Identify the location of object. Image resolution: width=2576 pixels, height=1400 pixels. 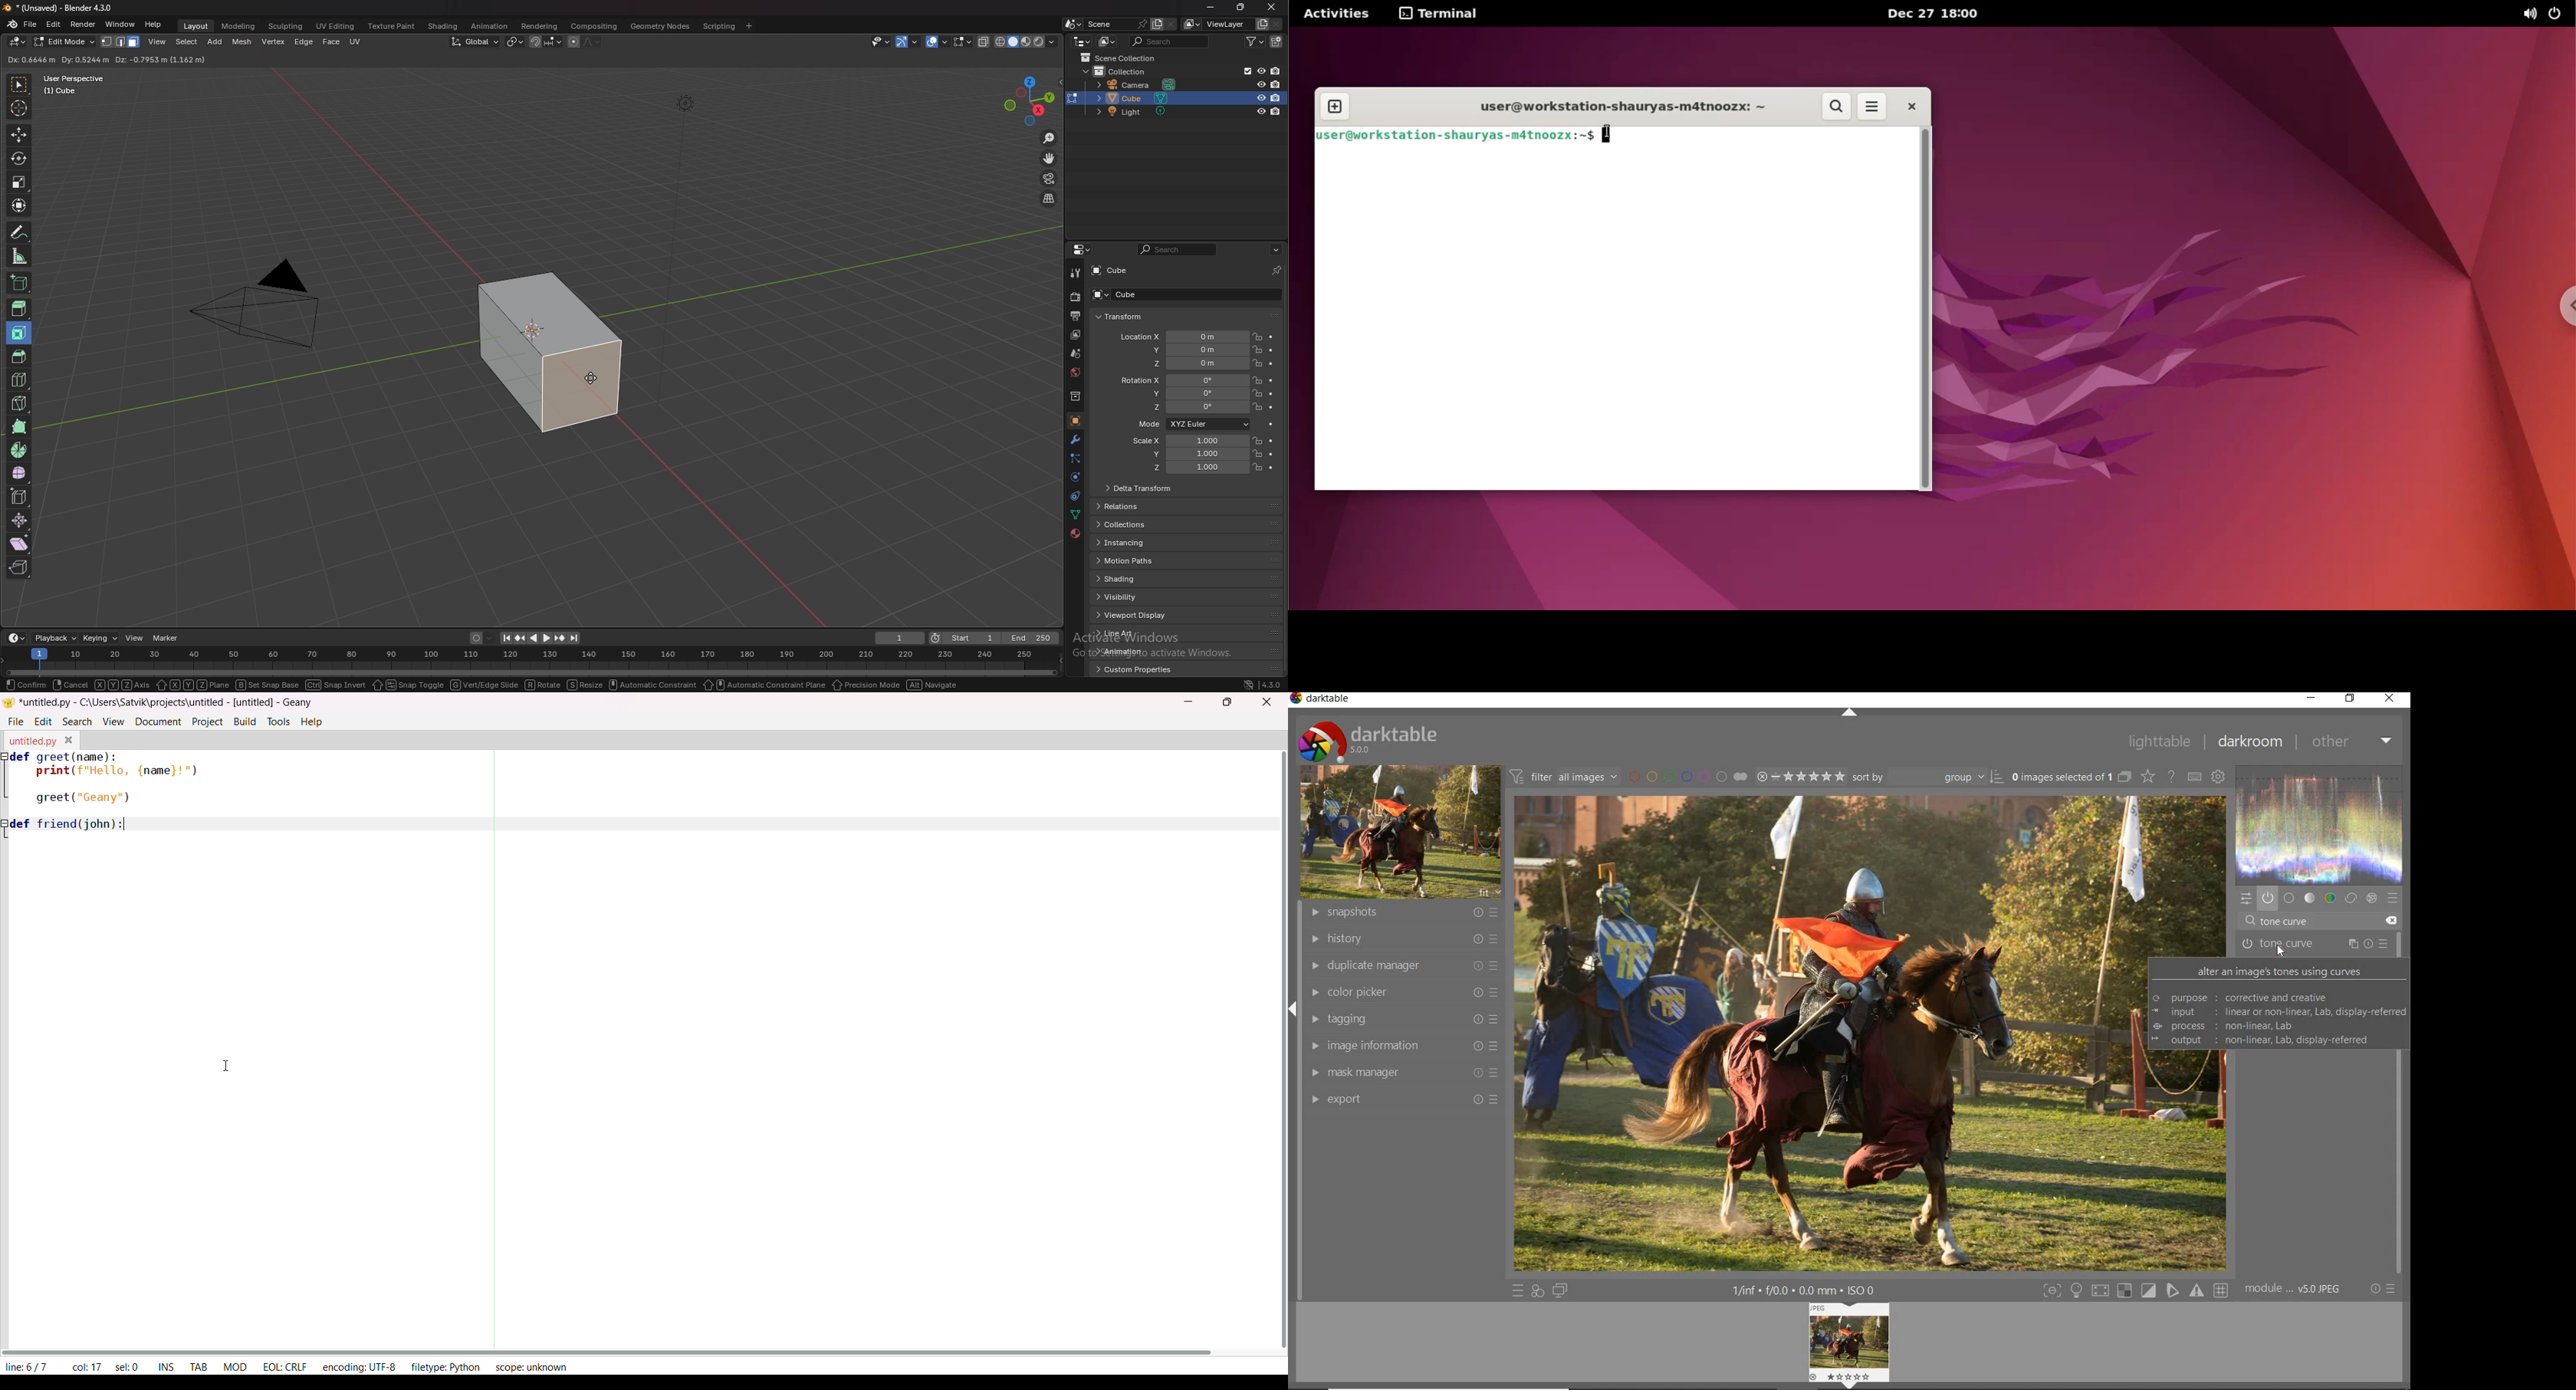
(1075, 420).